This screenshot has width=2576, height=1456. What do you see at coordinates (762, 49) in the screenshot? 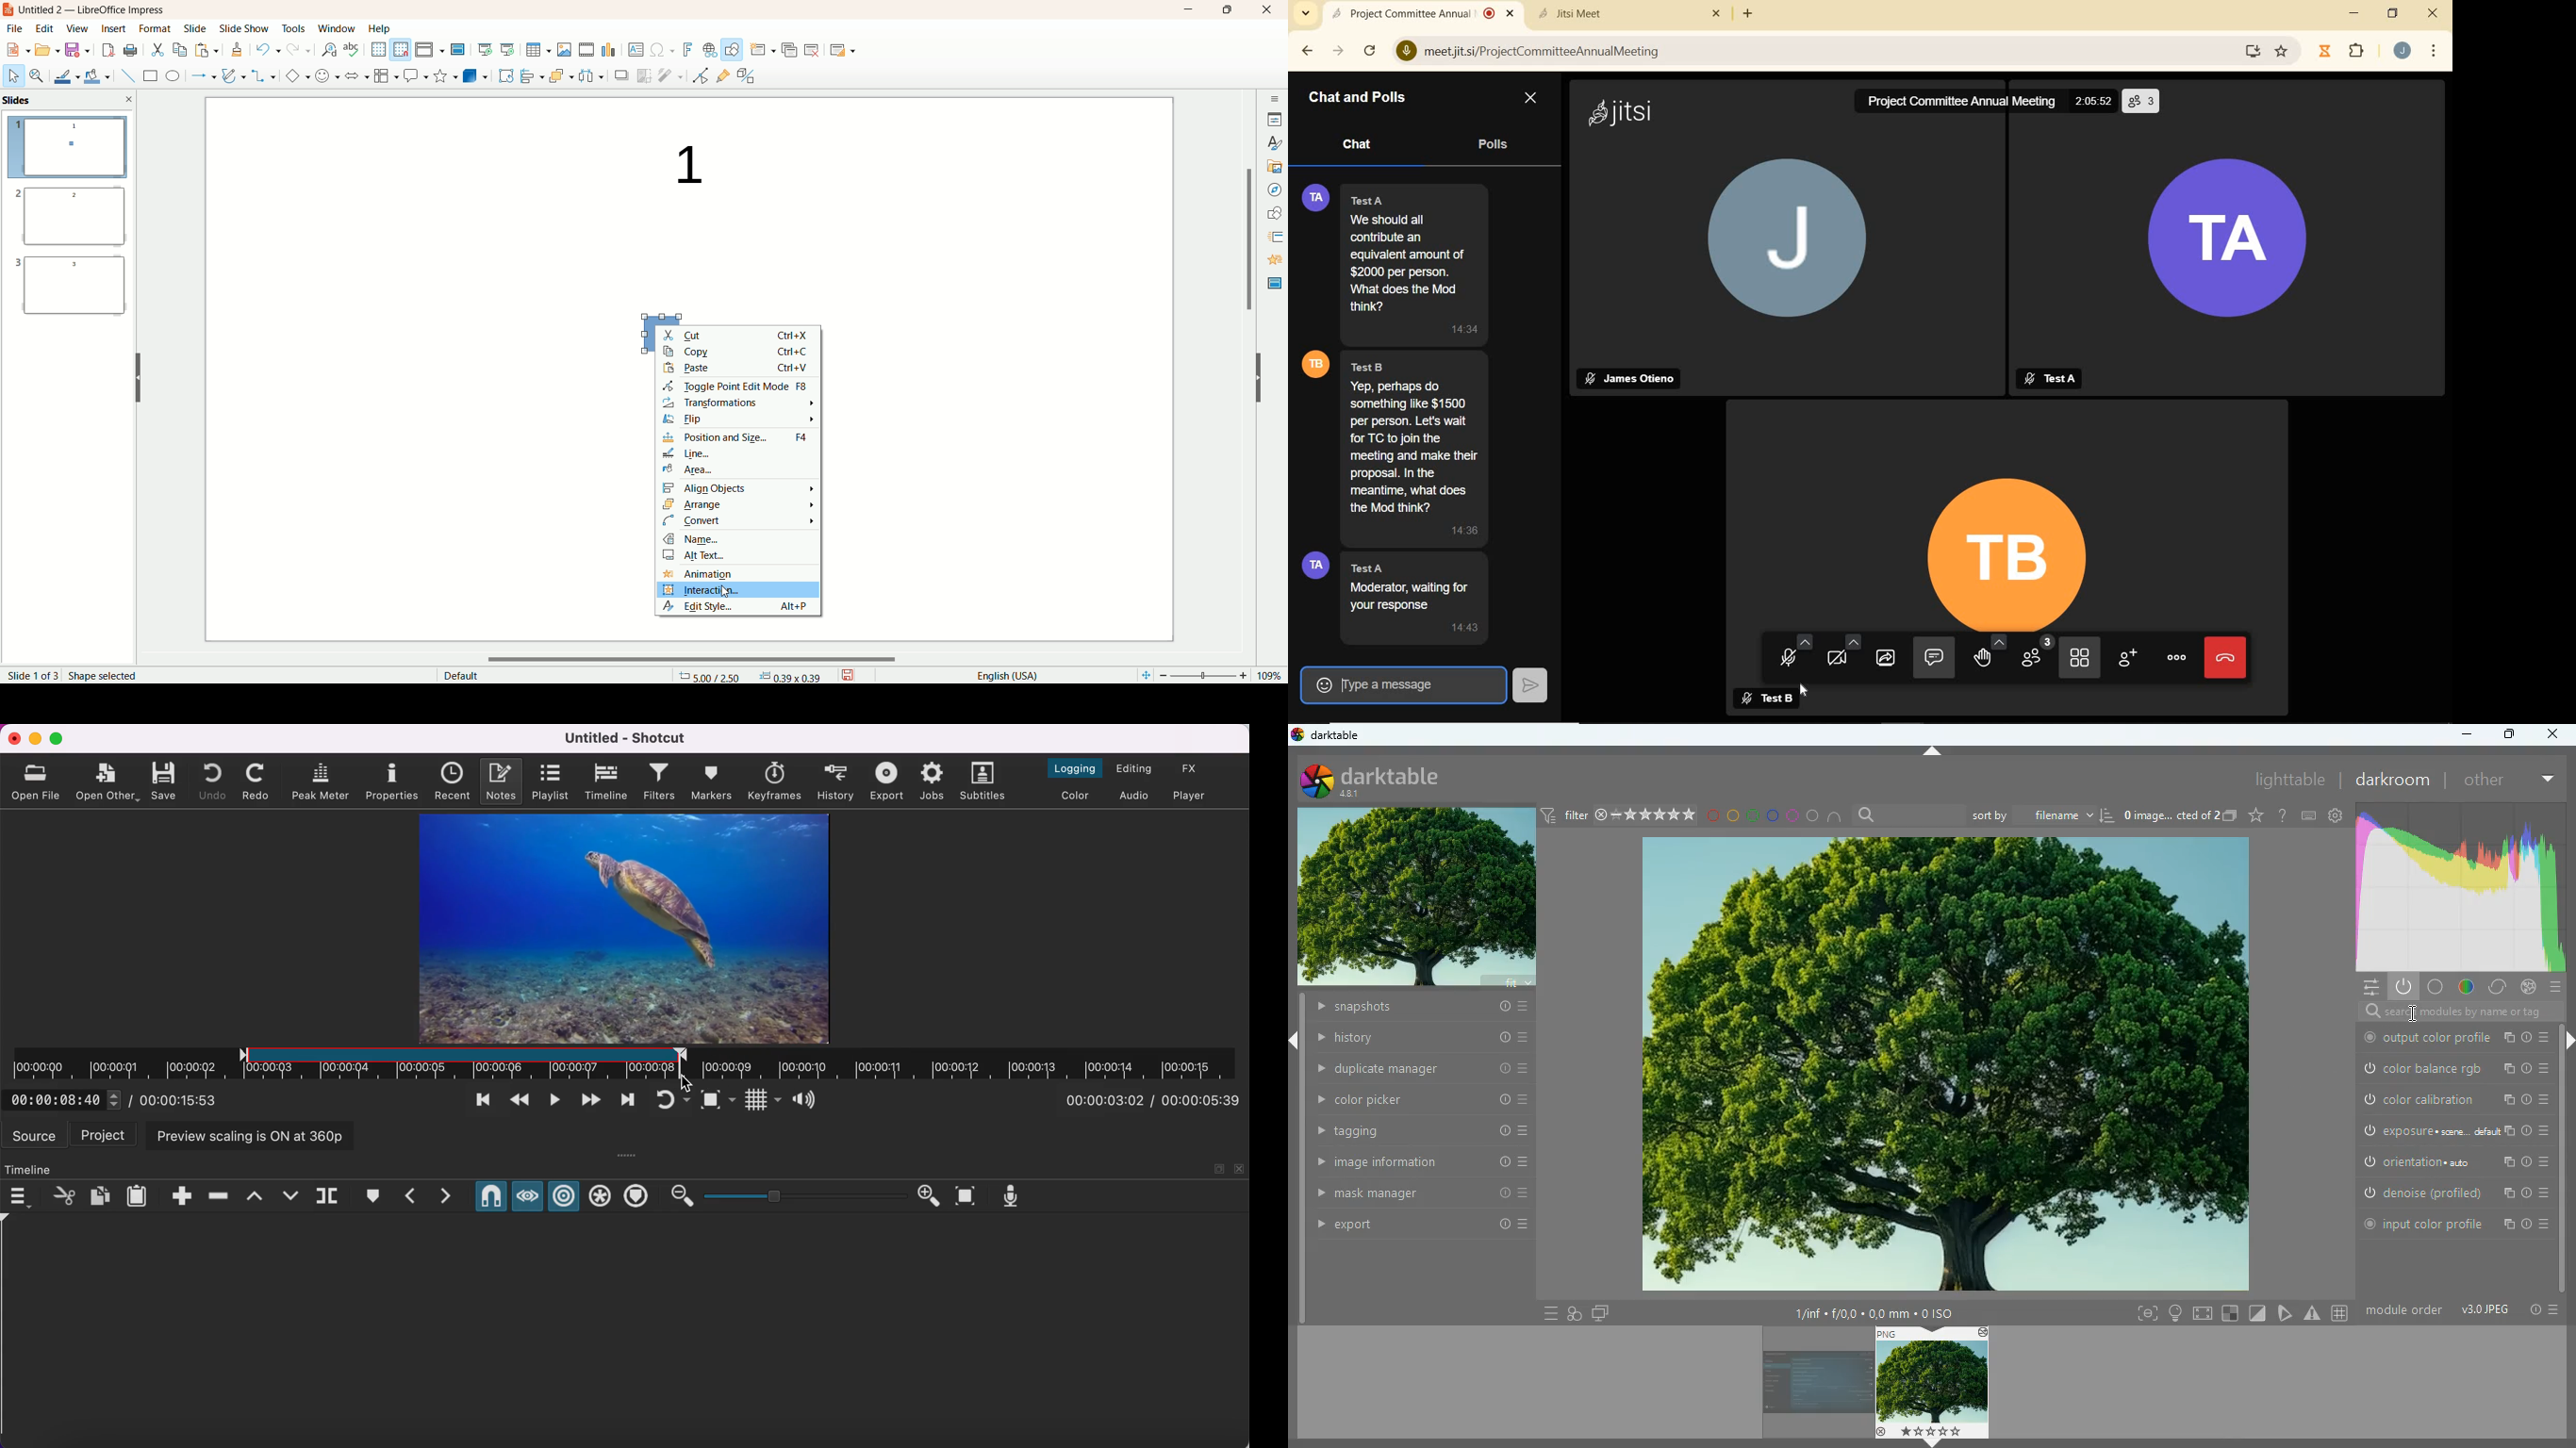
I see `new slide` at bounding box center [762, 49].